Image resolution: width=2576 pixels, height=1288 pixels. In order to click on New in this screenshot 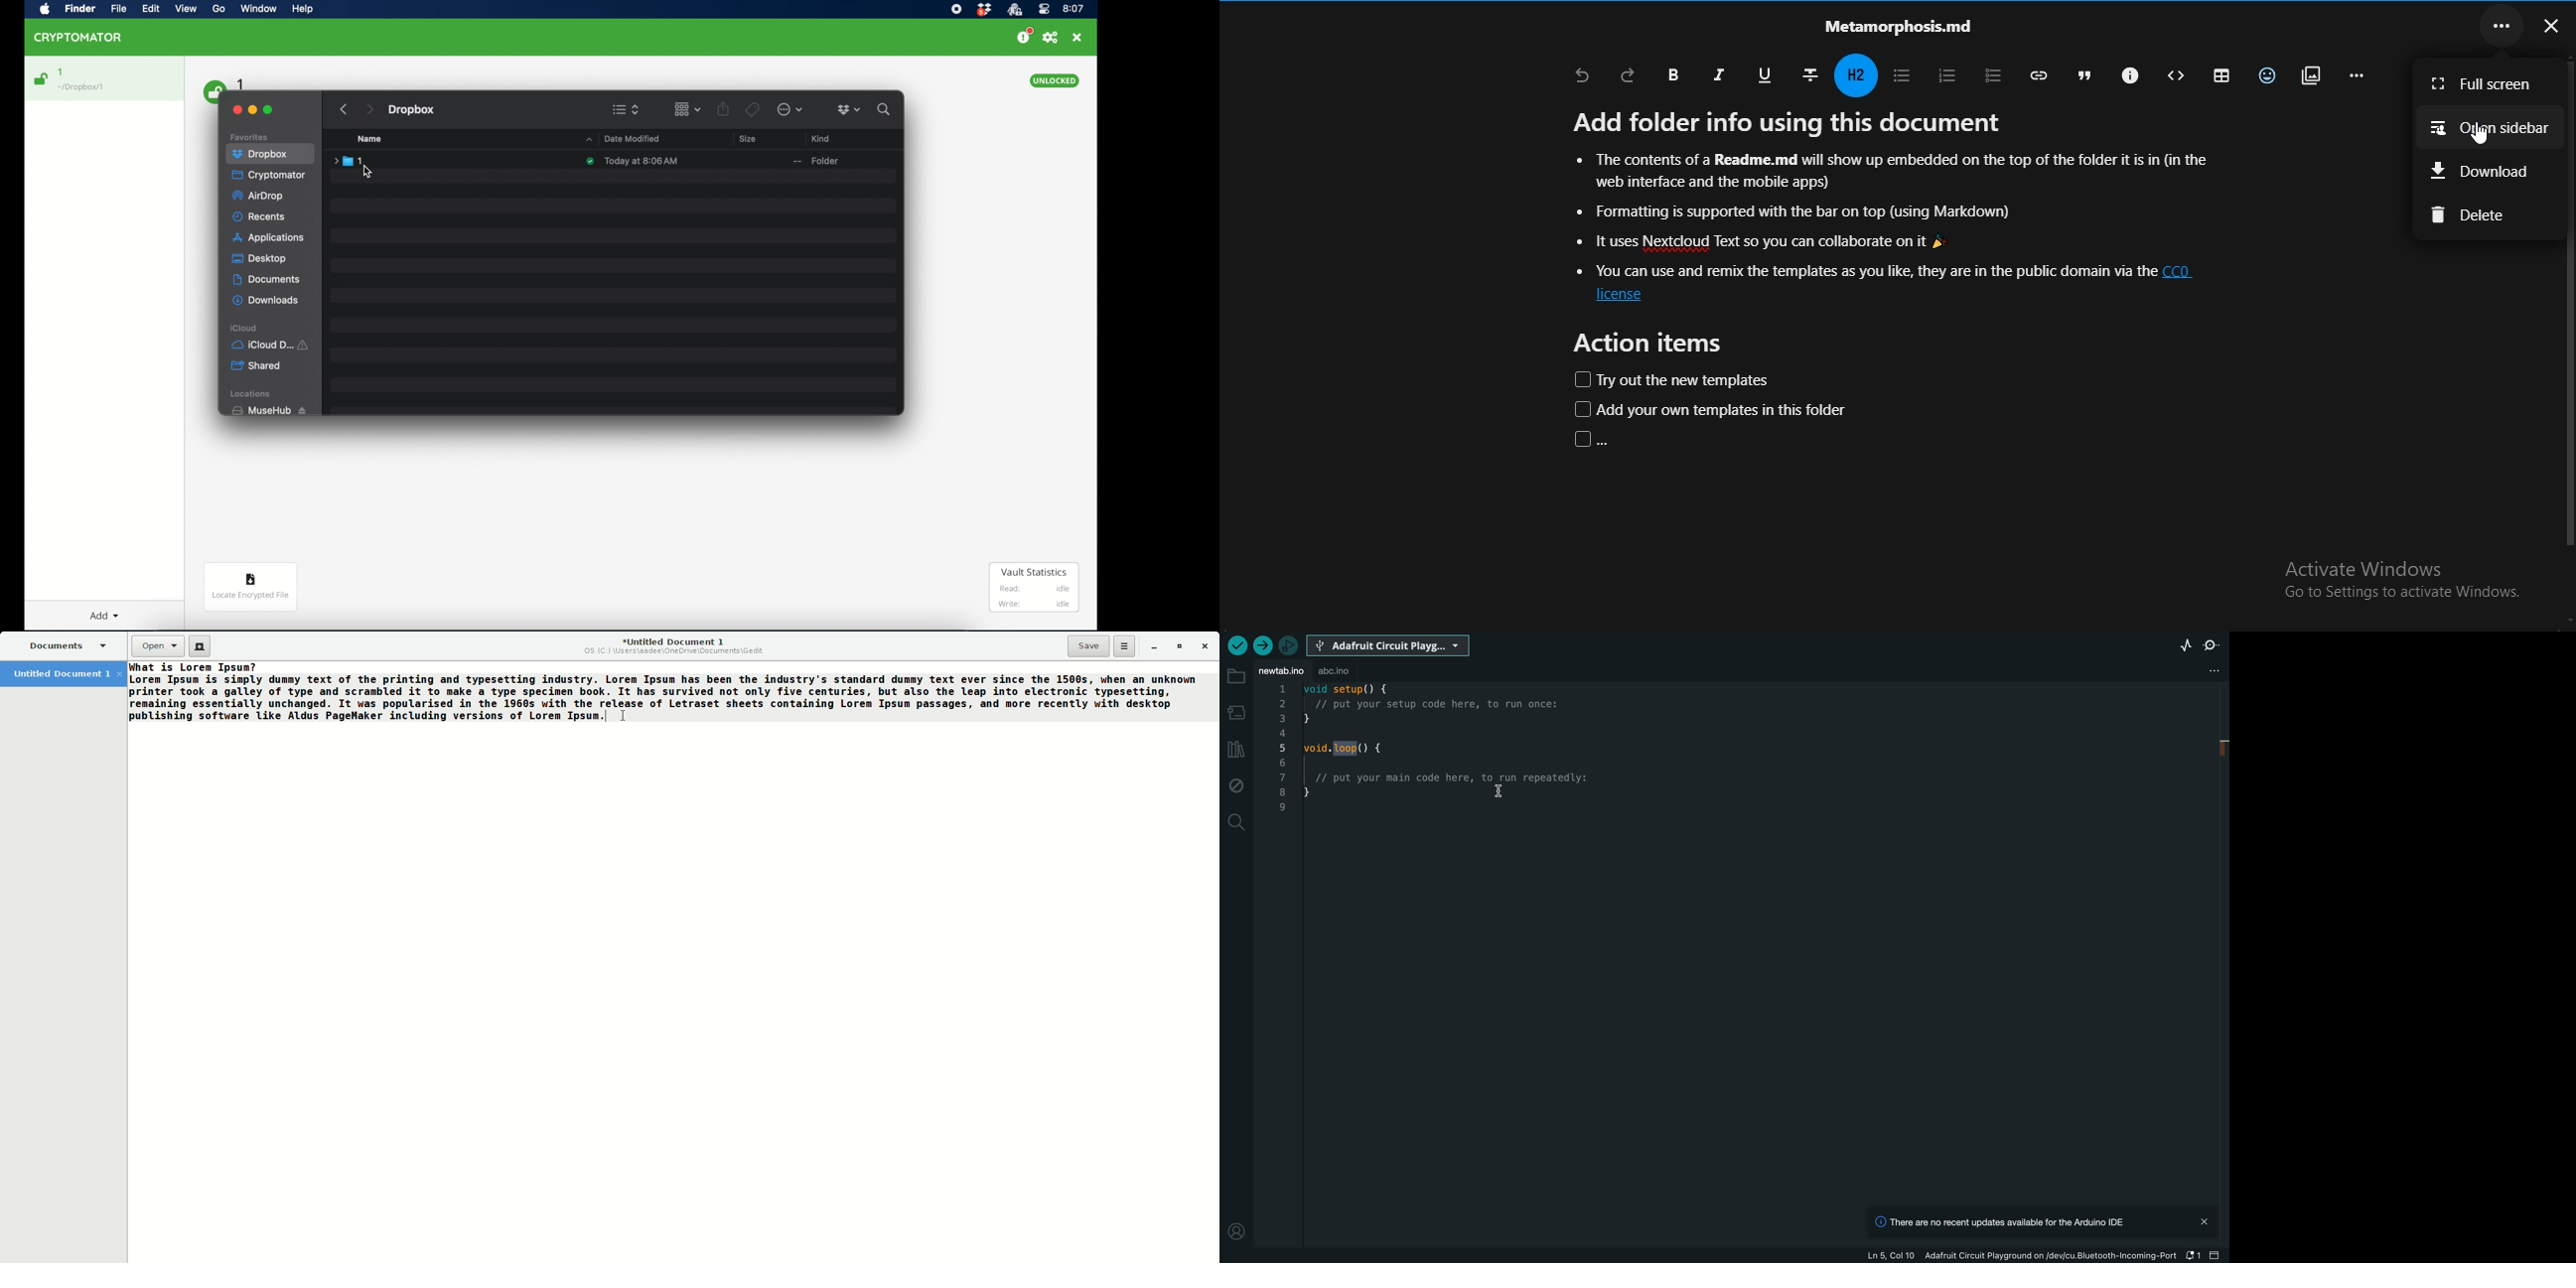, I will do `click(201, 648)`.